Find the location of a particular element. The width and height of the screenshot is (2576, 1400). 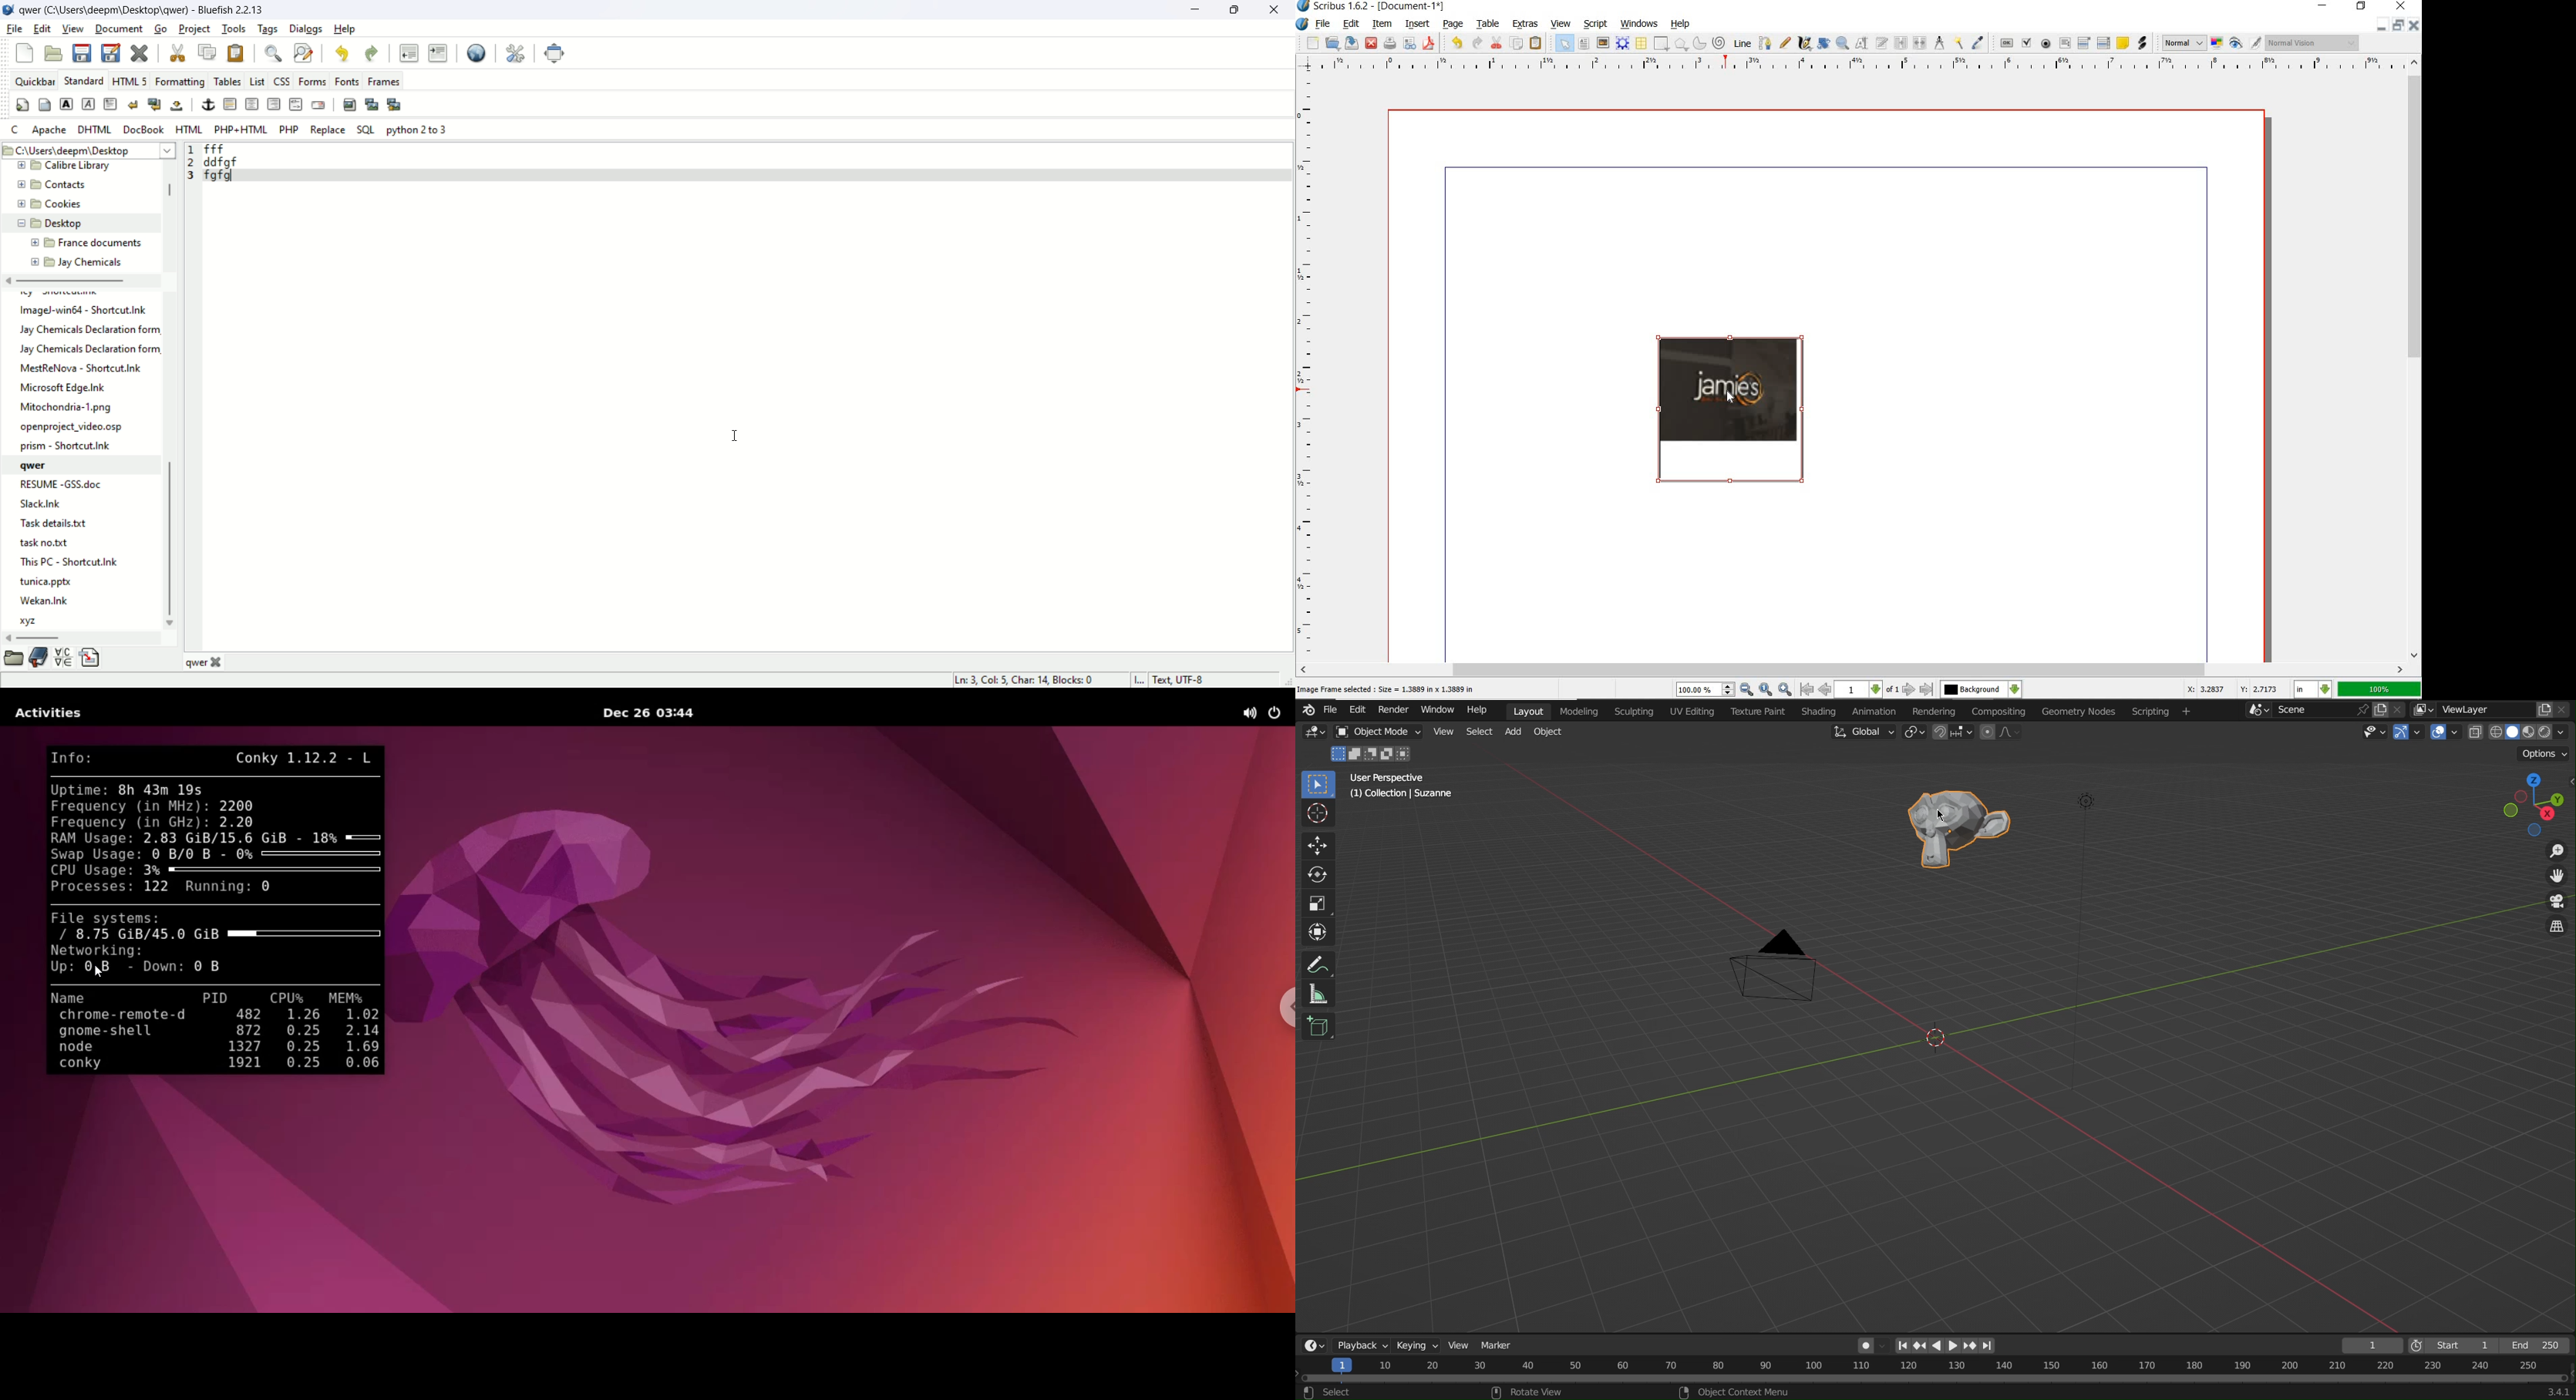

document is located at coordinates (119, 29).